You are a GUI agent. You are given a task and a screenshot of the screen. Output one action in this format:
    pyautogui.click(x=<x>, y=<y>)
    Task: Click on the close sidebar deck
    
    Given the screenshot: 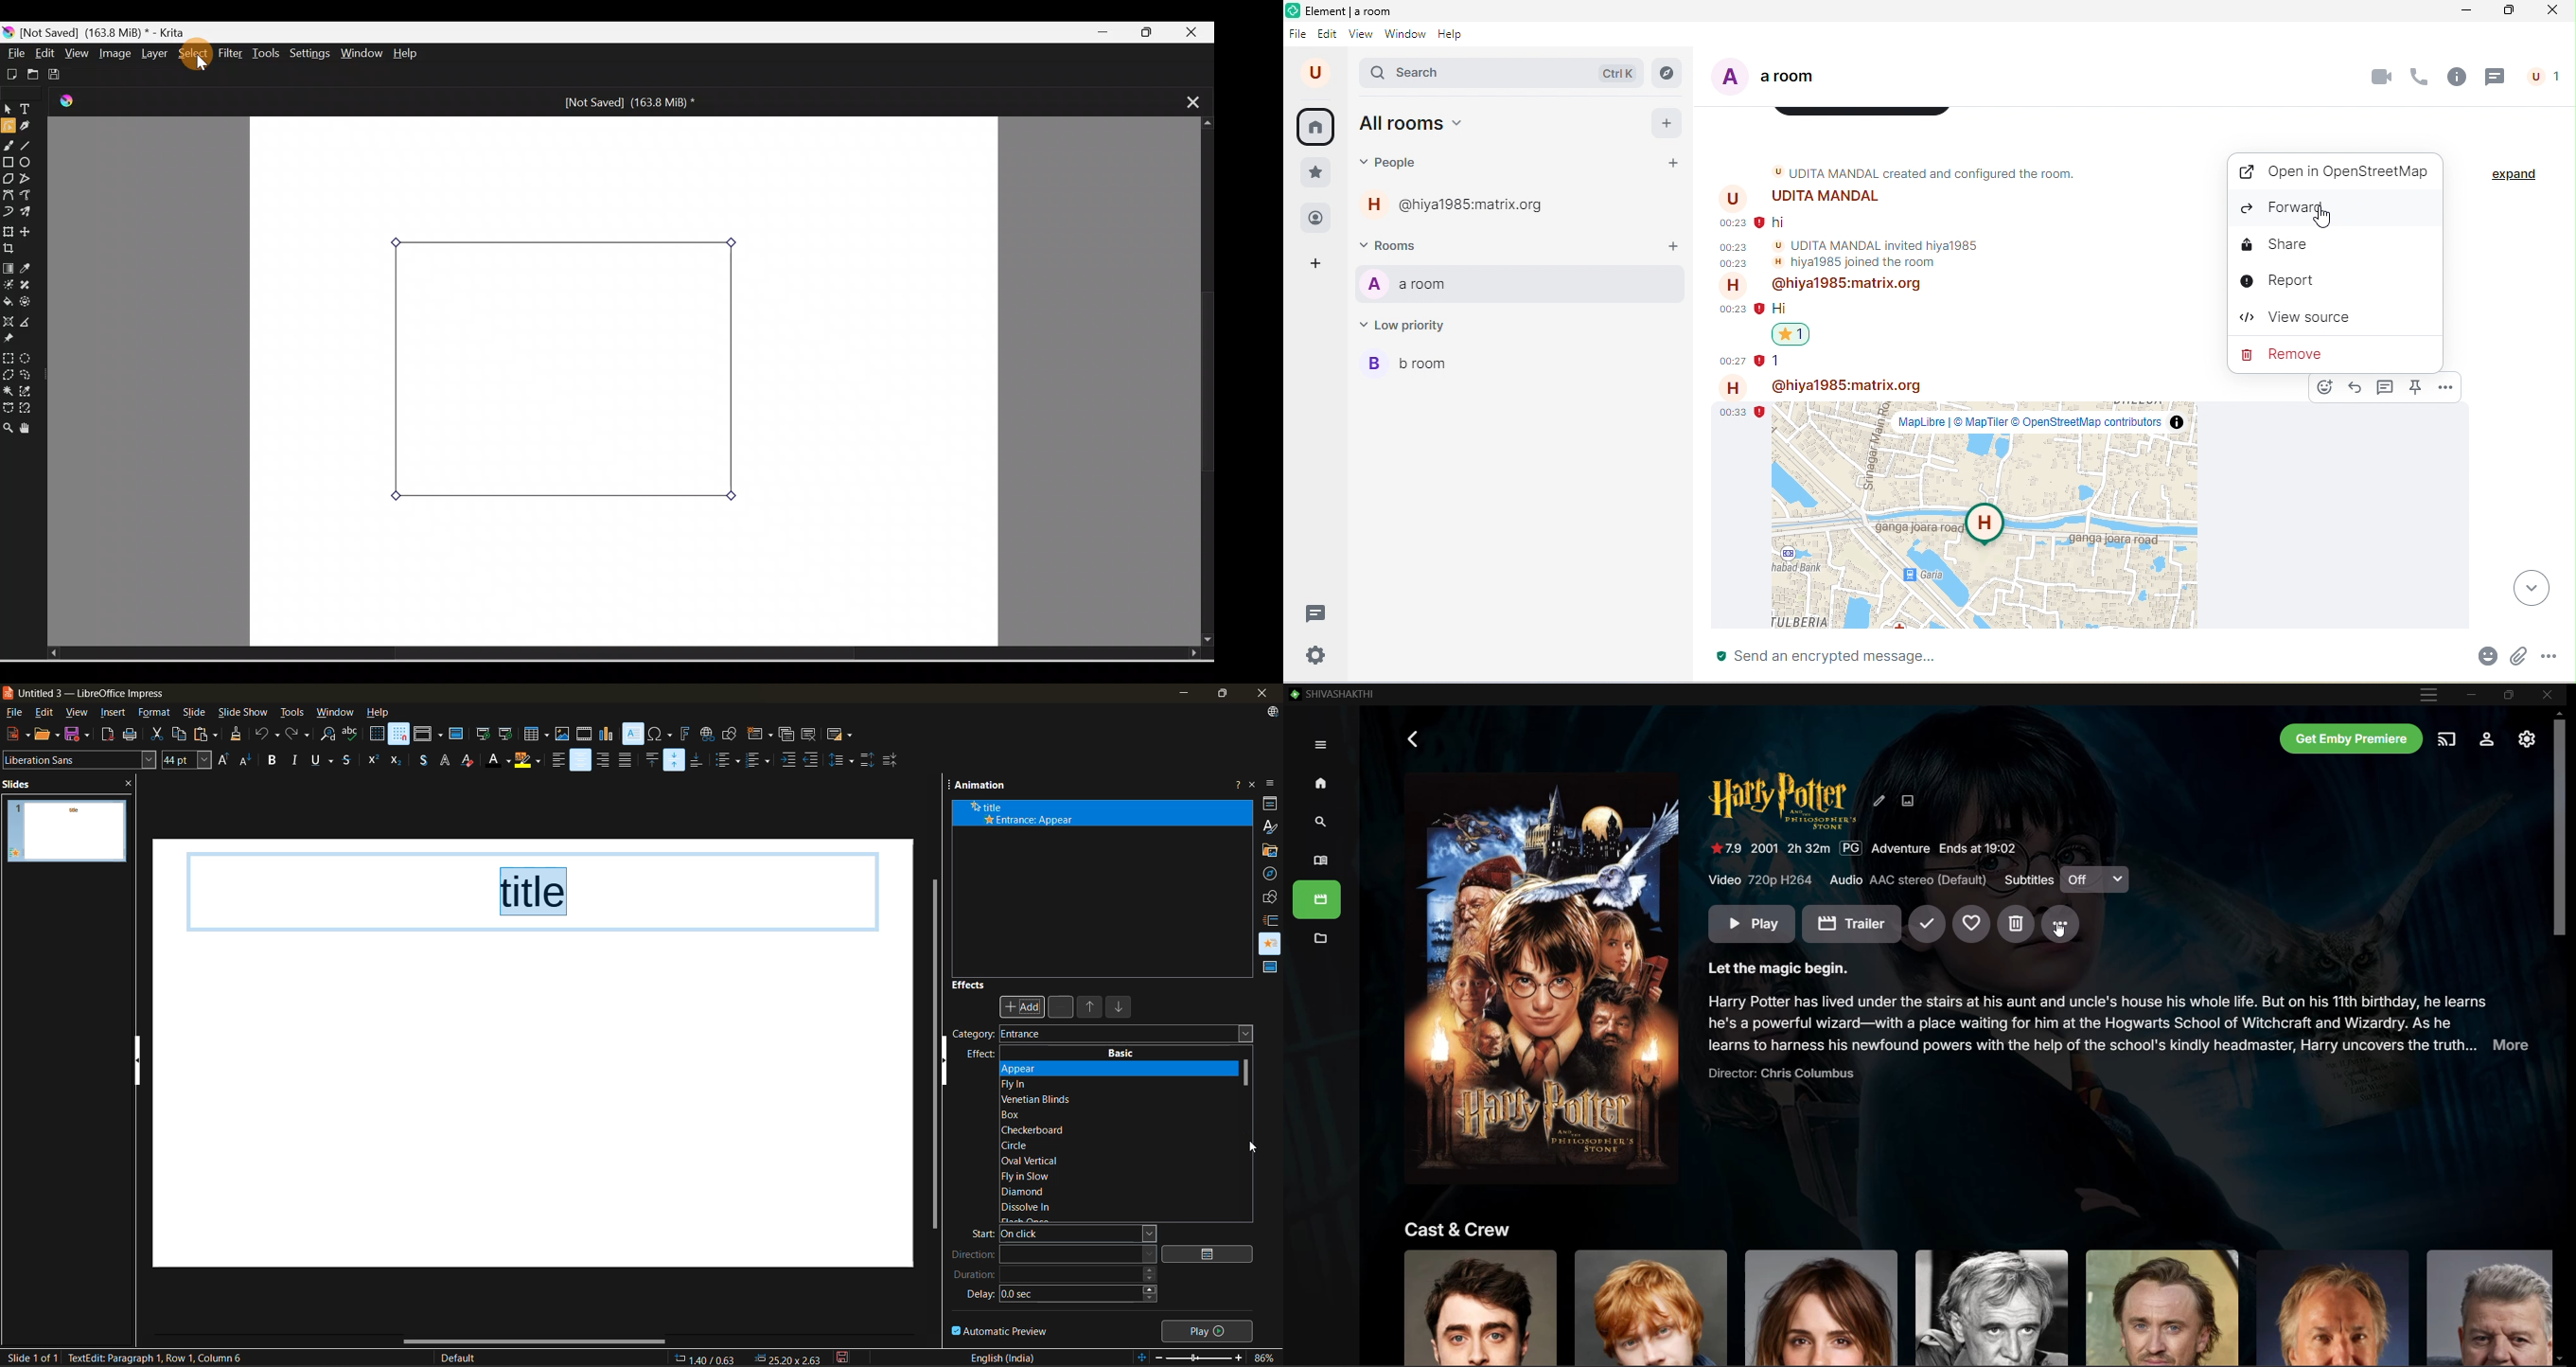 What is the action you would take?
    pyautogui.click(x=1254, y=783)
    